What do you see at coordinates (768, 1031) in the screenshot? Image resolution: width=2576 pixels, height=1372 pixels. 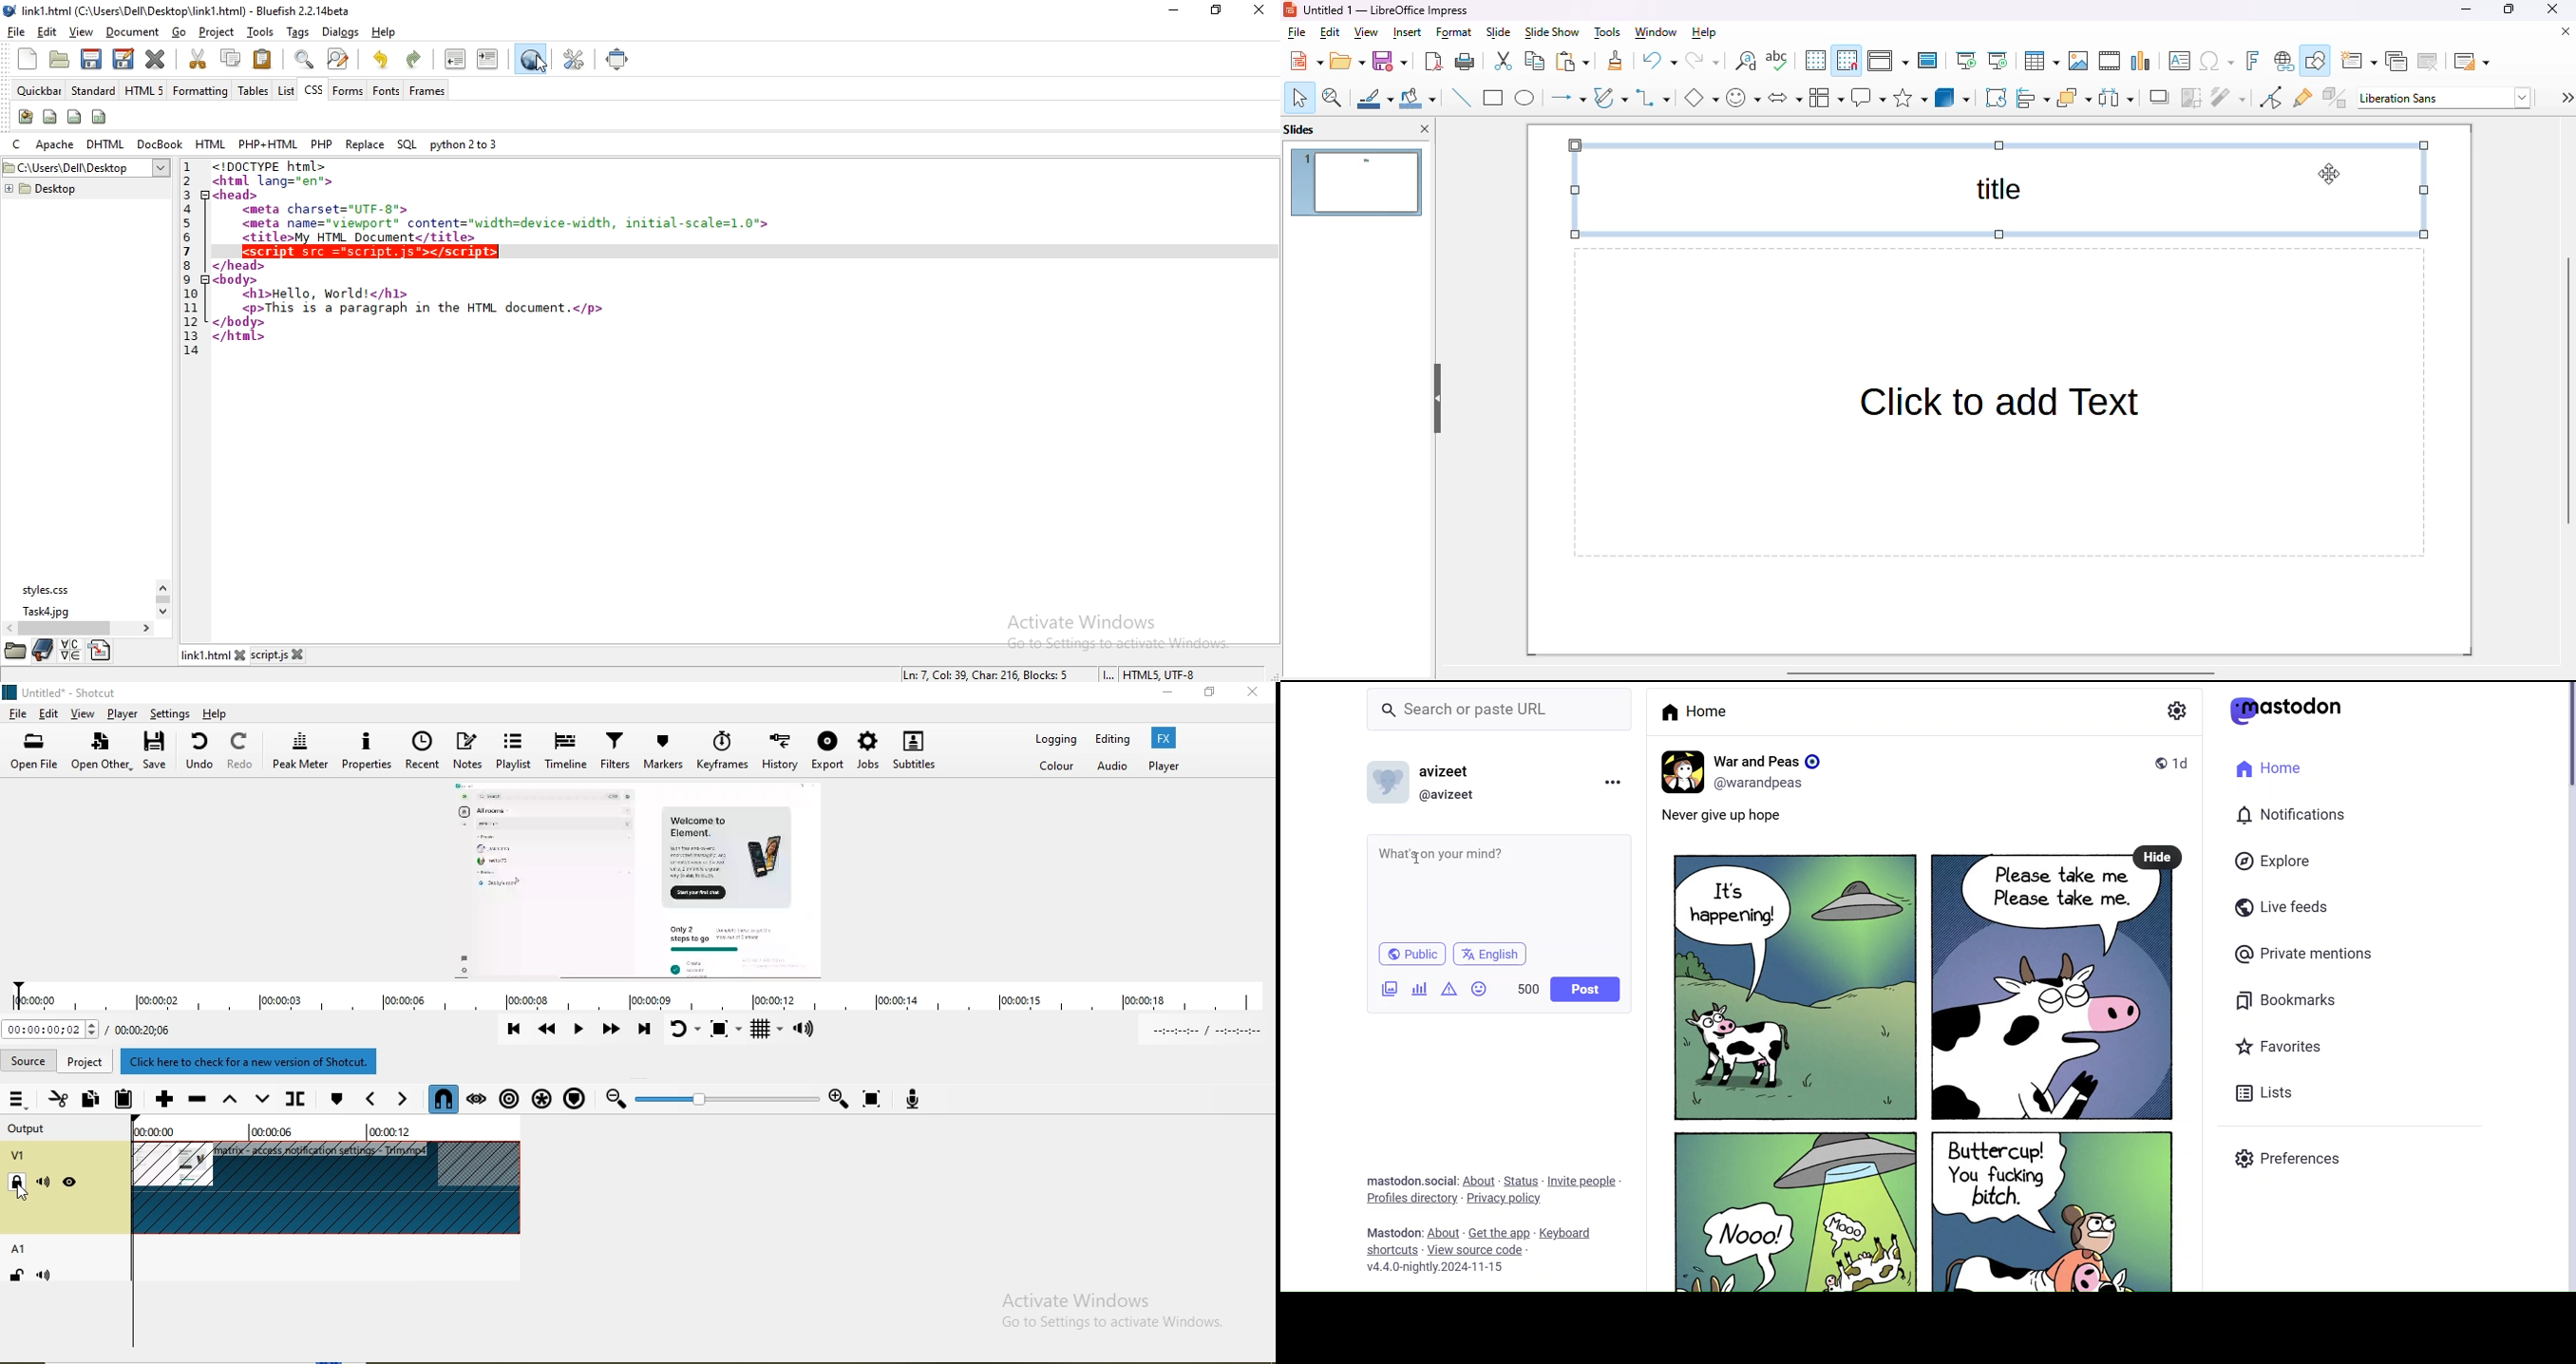 I see `Toggle grid display ` at bounding box center [768, 1031].